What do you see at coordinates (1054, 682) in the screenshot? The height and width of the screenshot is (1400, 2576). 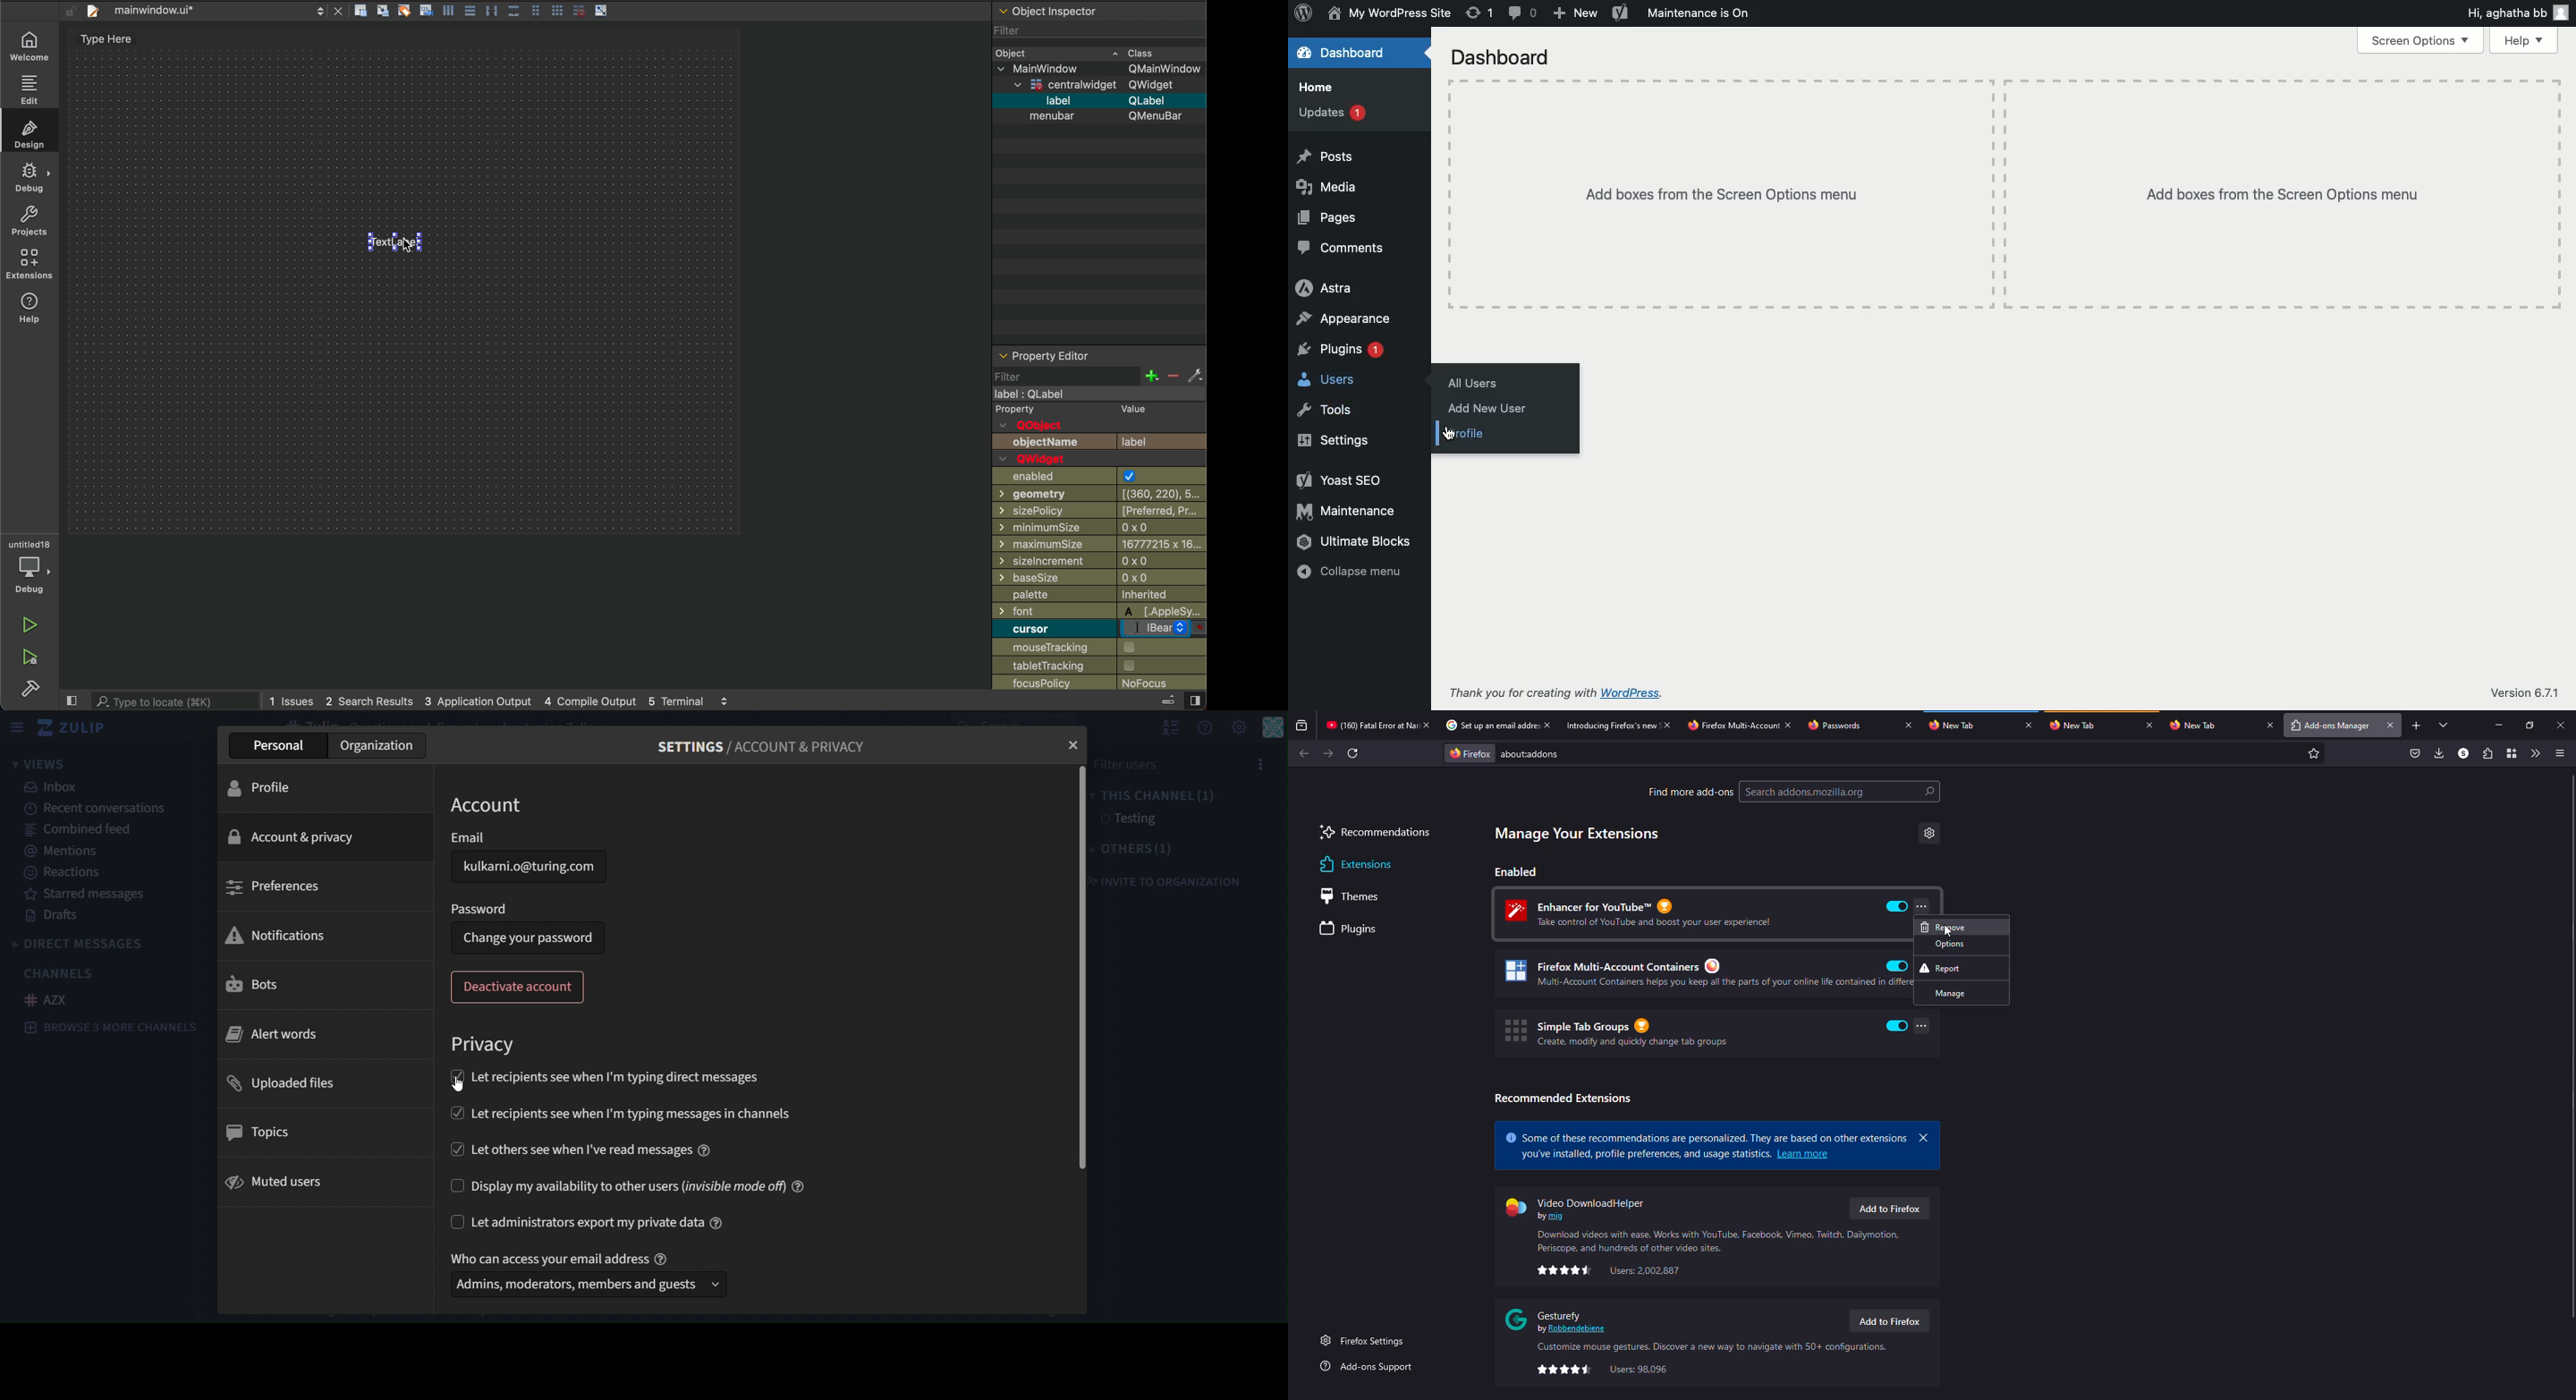 I see `focusPolicy` at bounding box center [1054, 682].